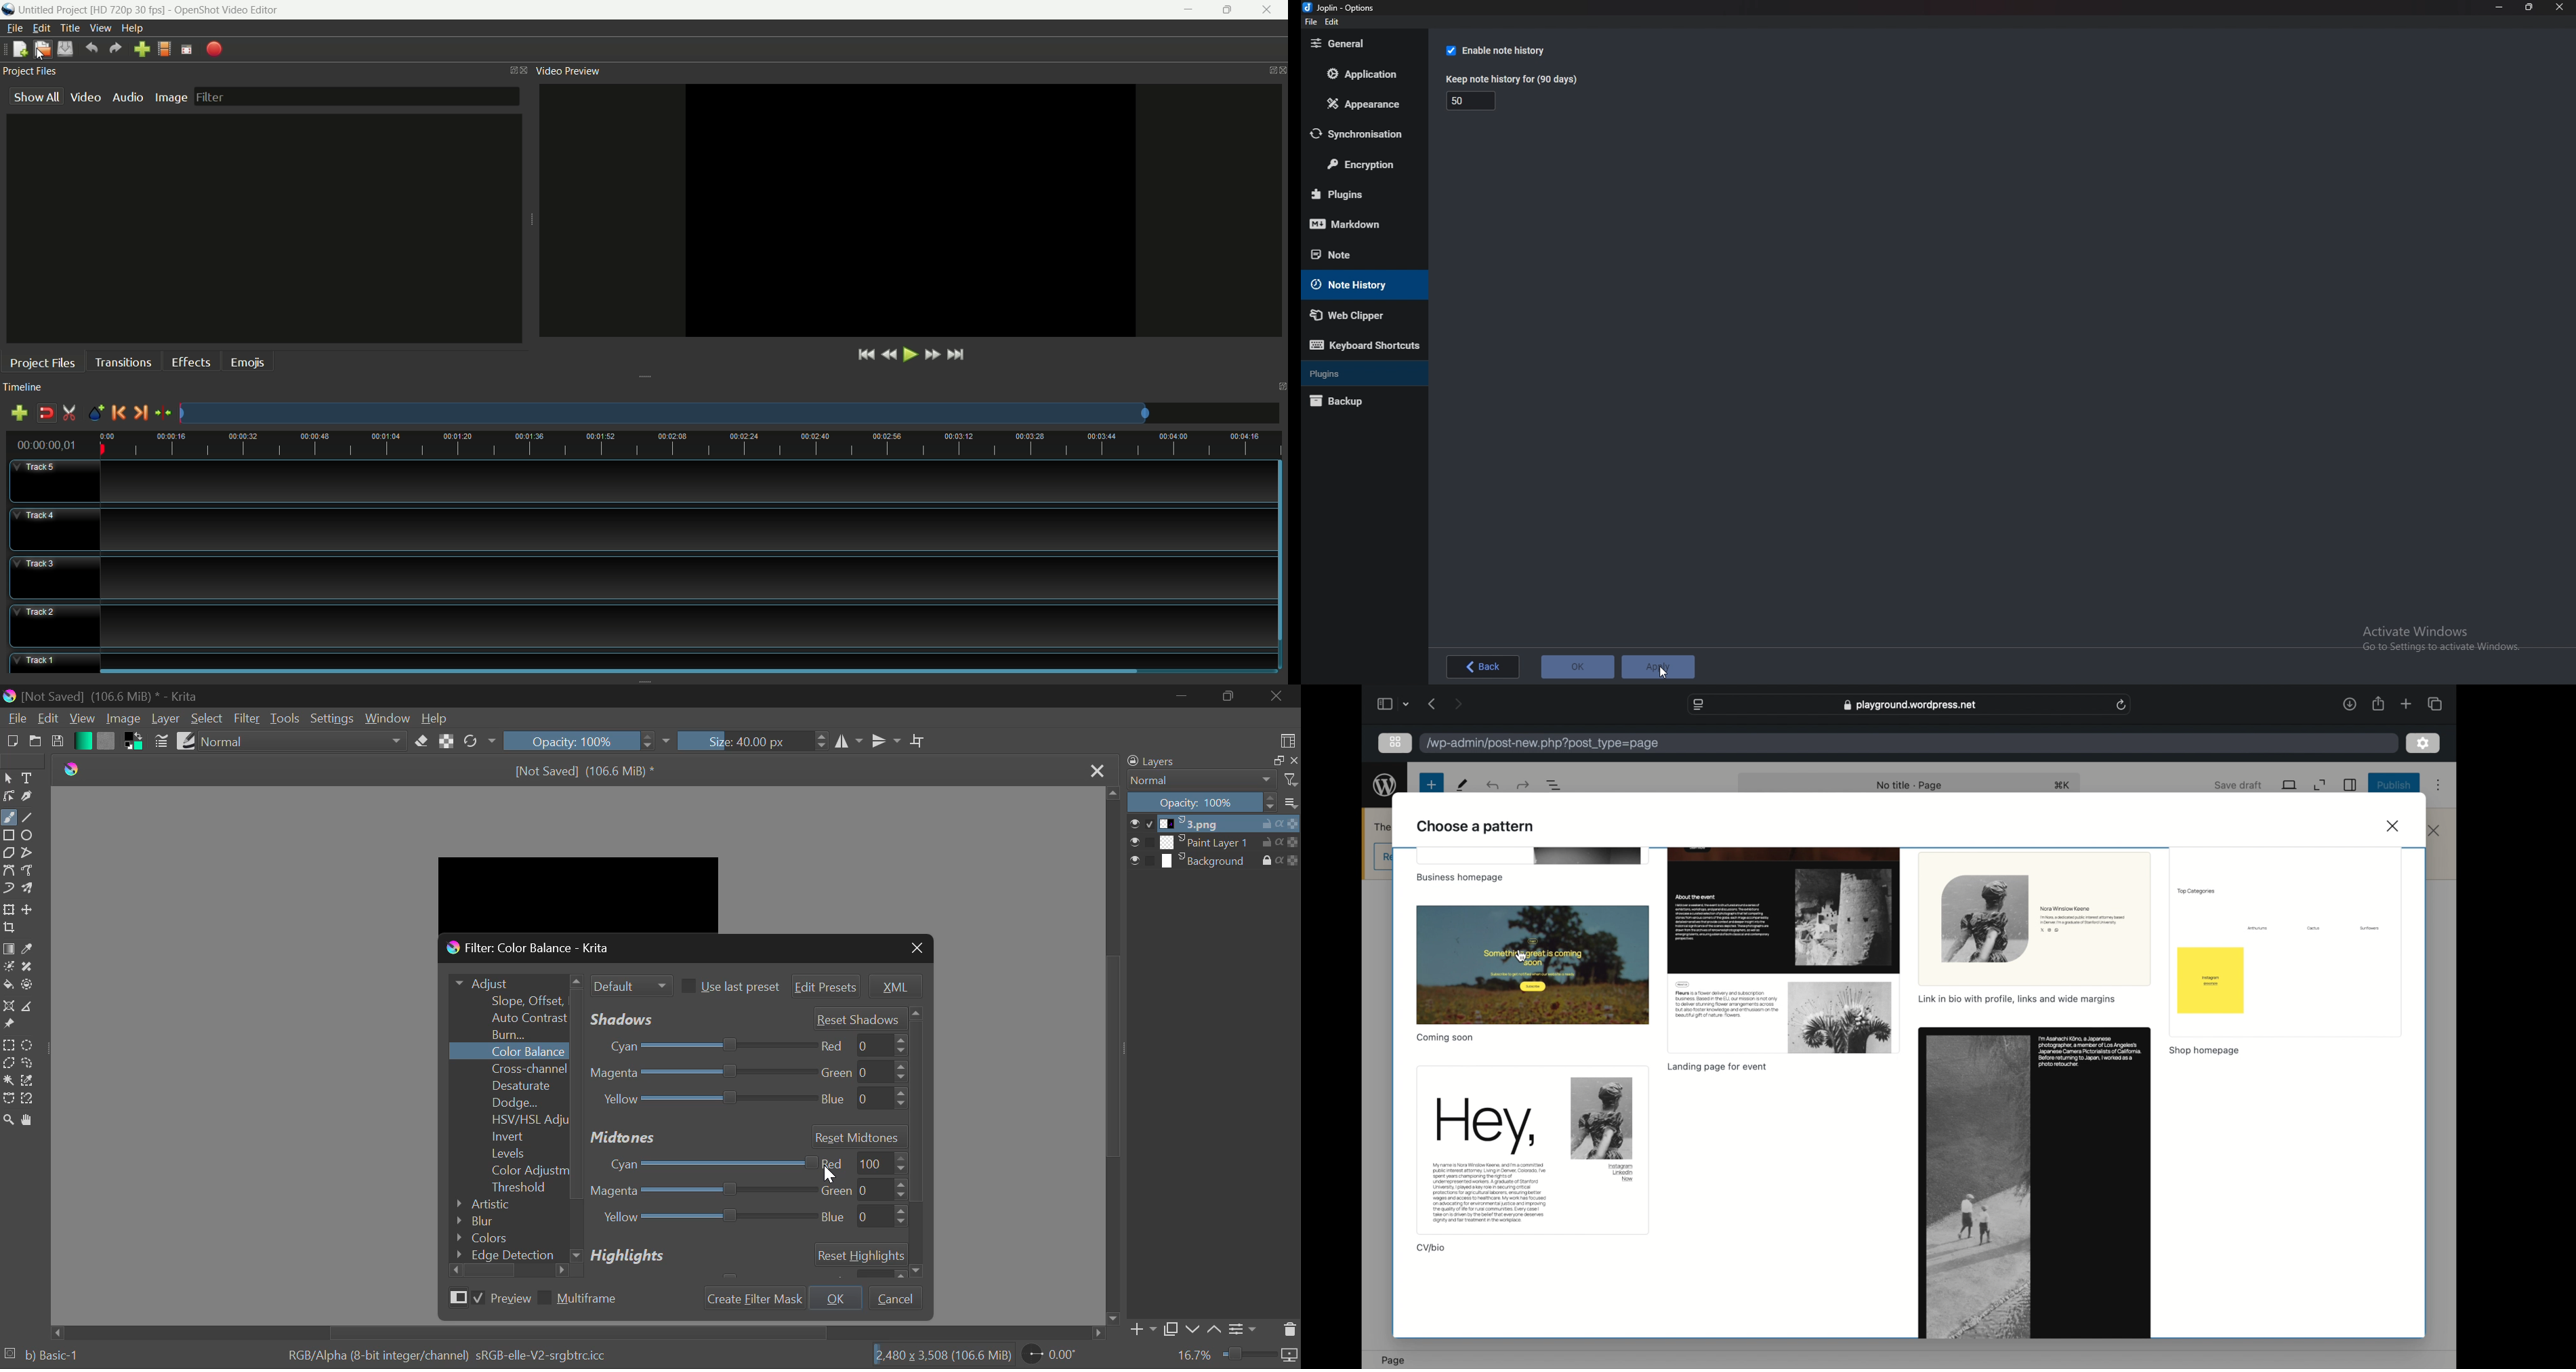 The height and width of the screenshot is (1372, 2576). I want to click on Rectangle Selection, so click(8, 1045).